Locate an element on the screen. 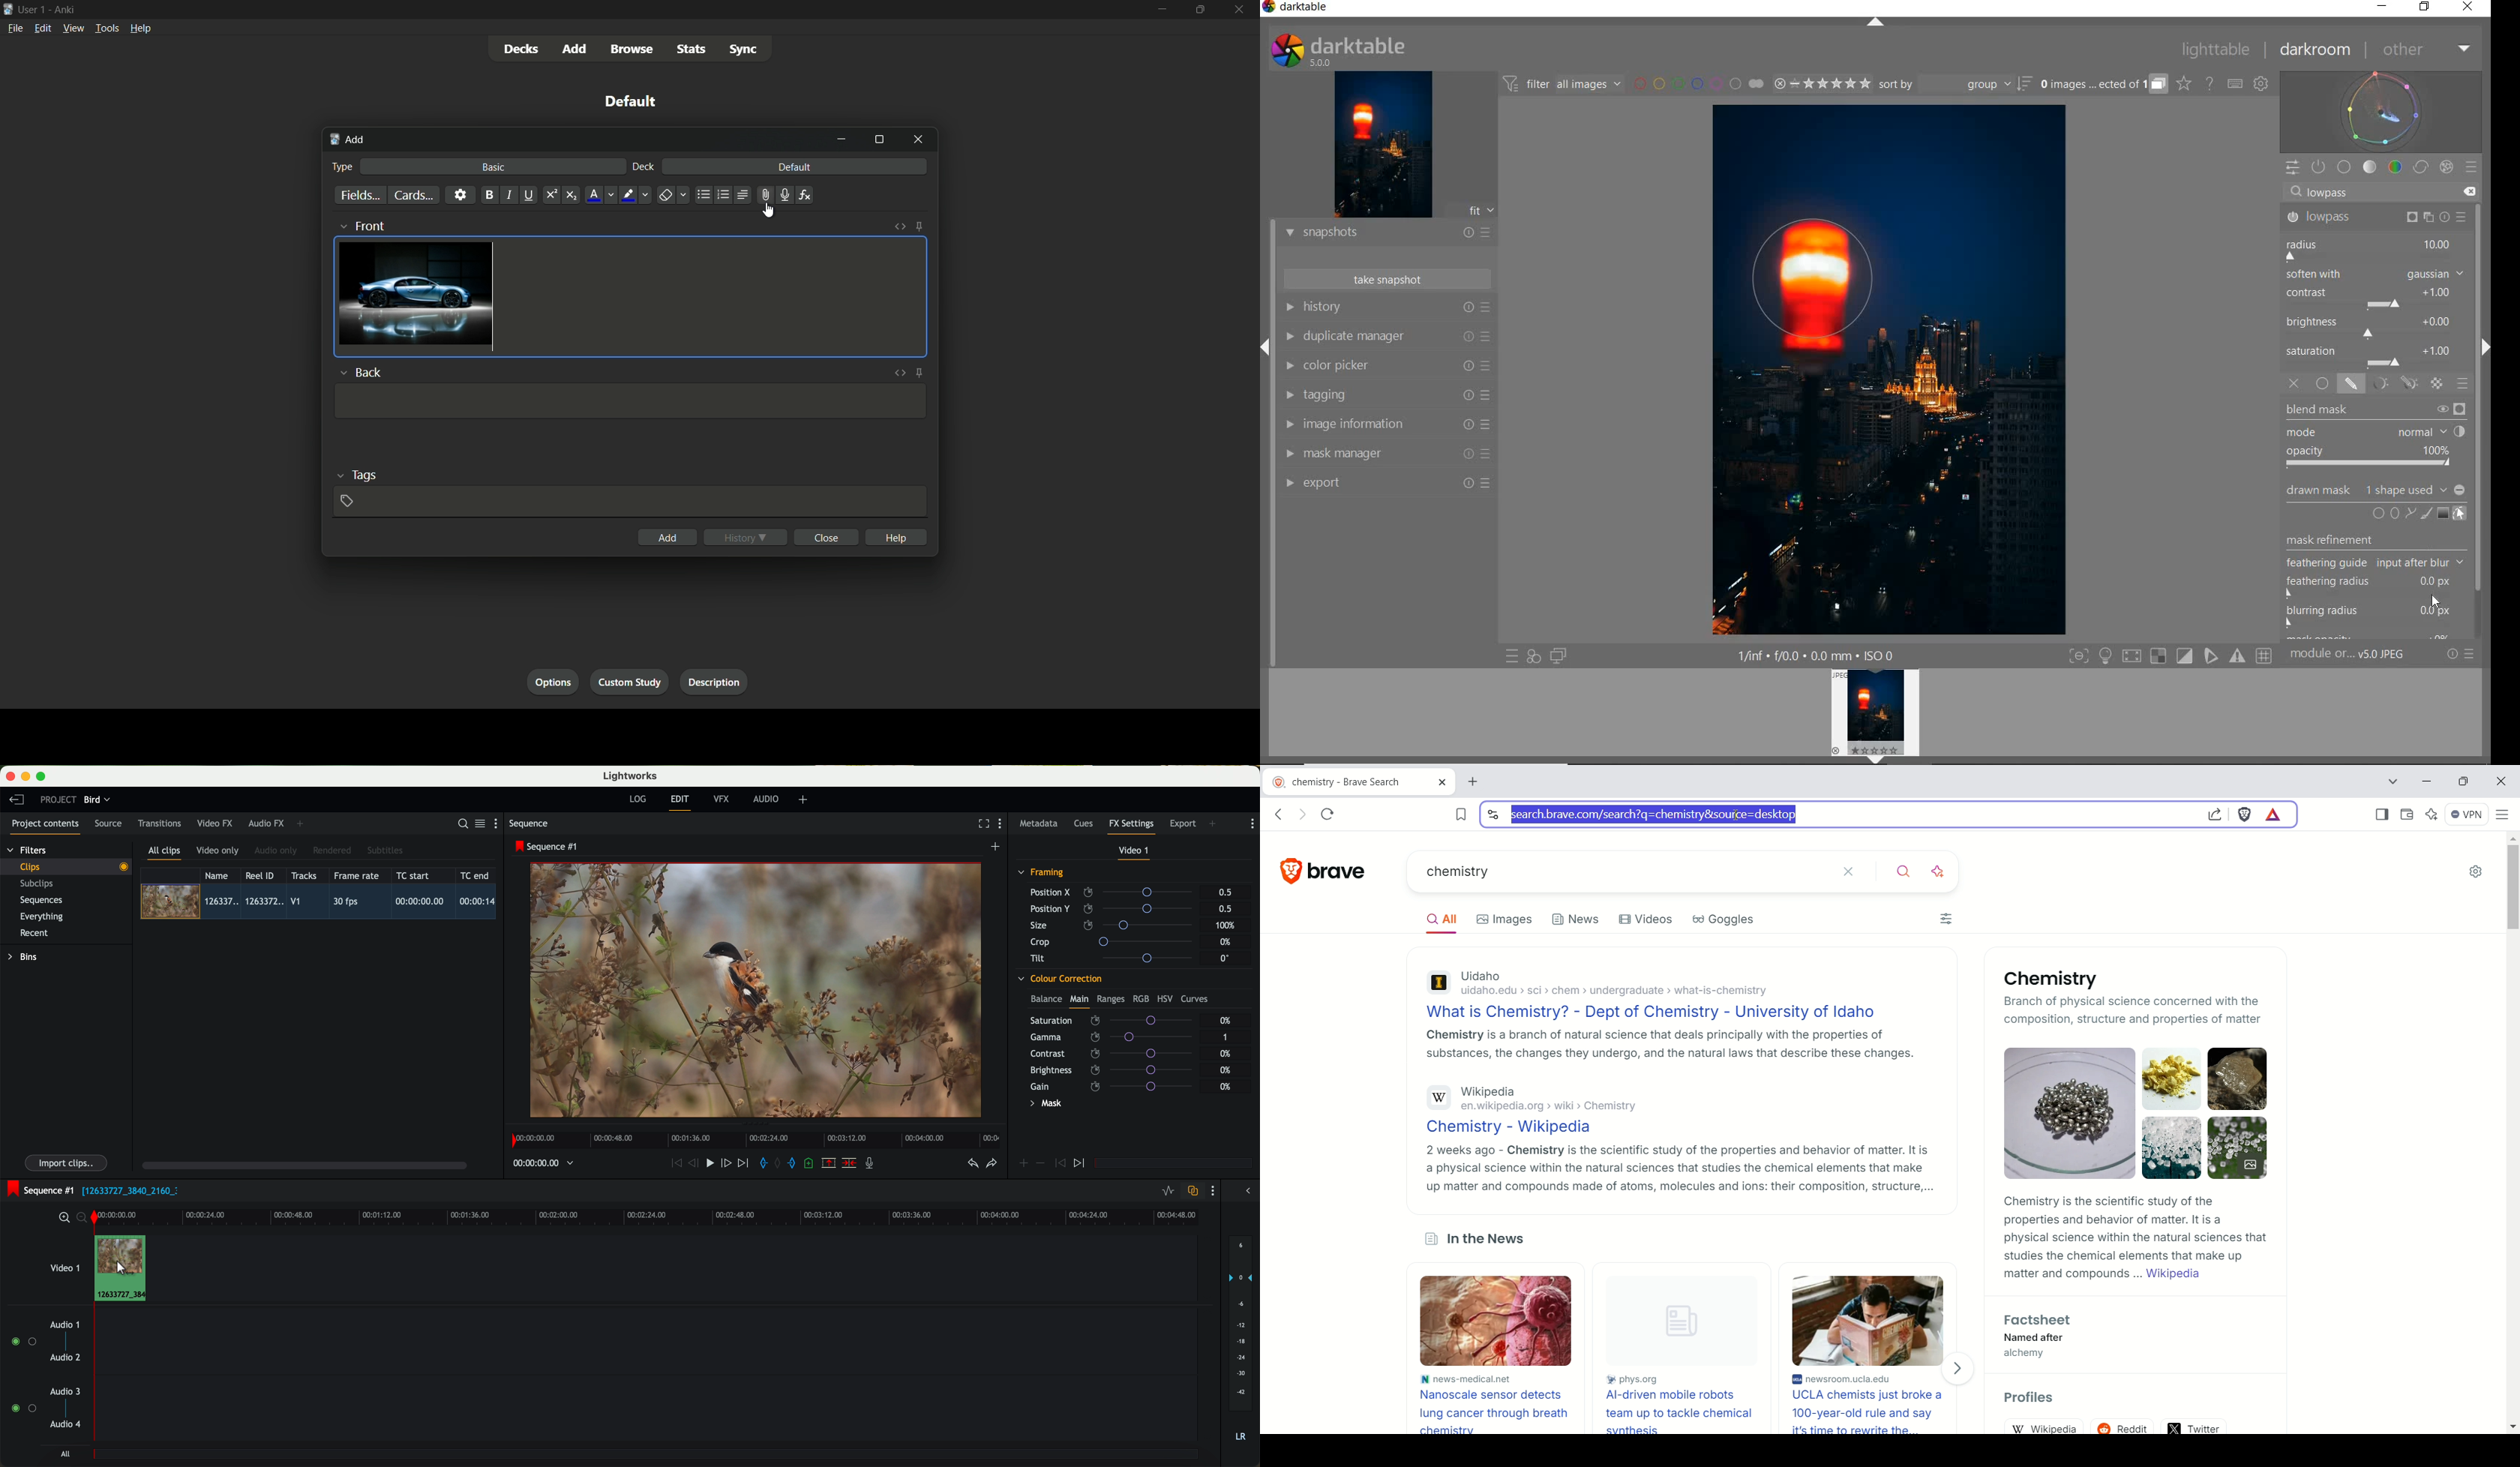  toggle sticky is located at coordinates (919, 372).